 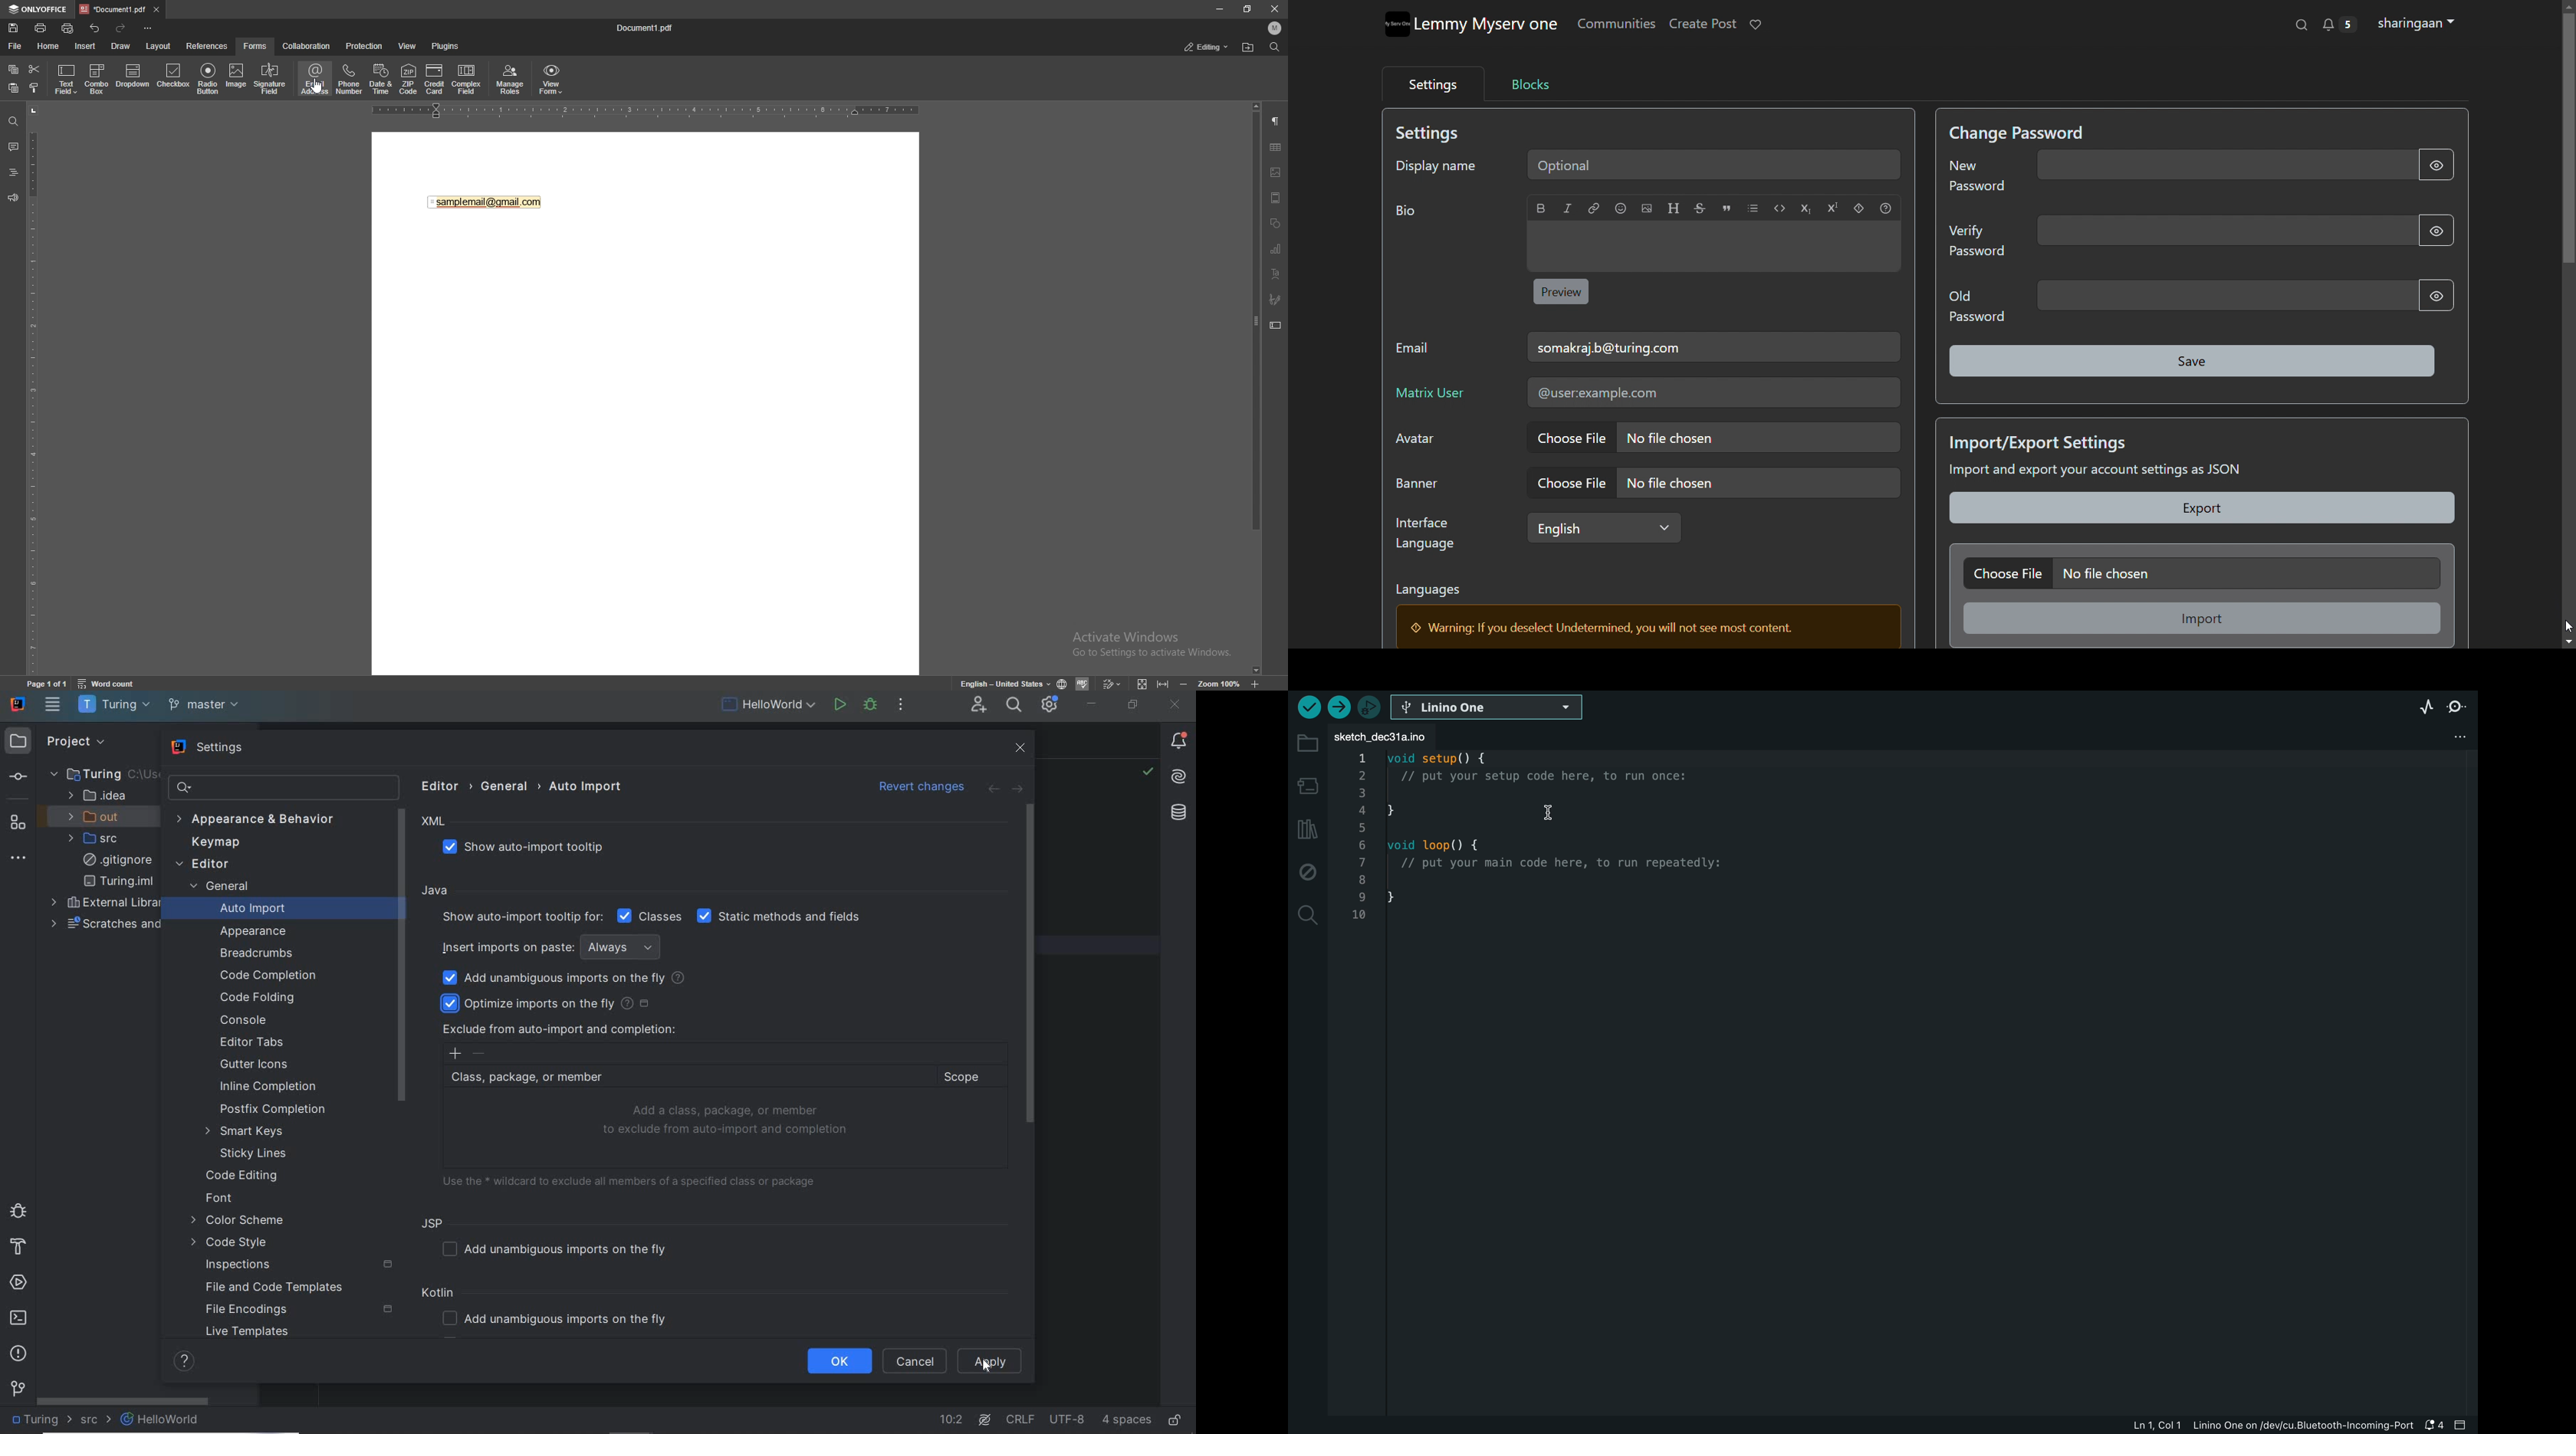 I want to click on AI Assistant, so click(x=987, y=1419).